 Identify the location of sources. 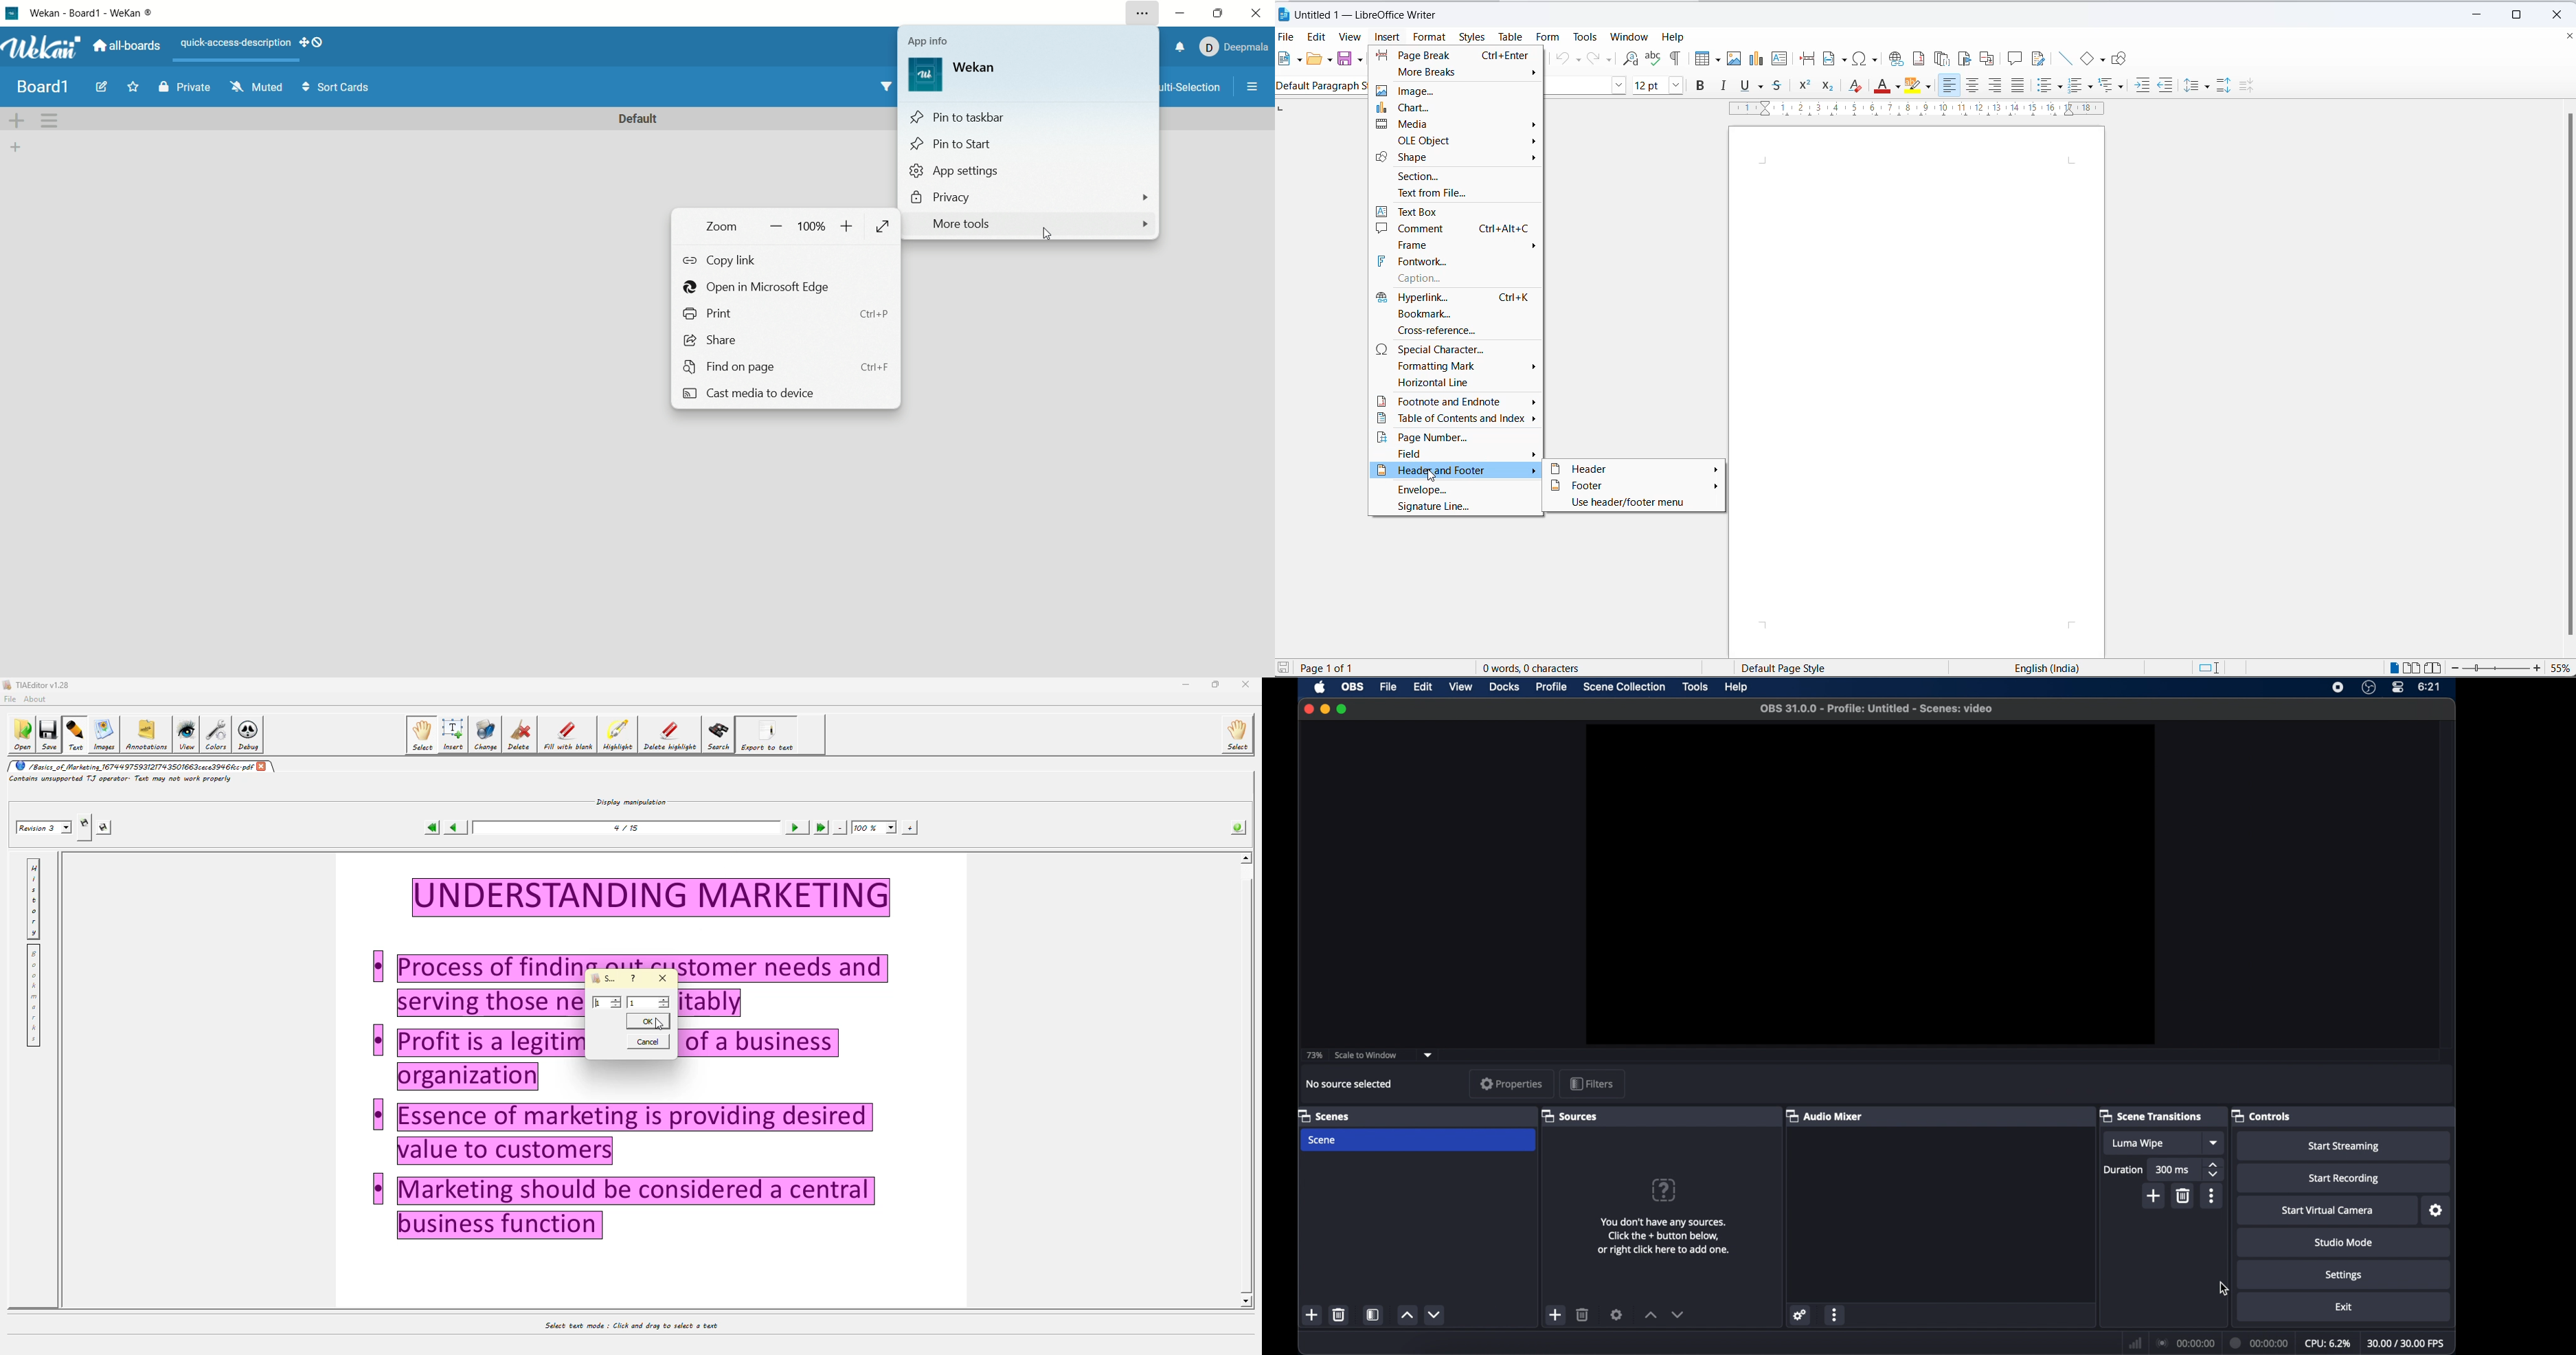
(1571, 1117).